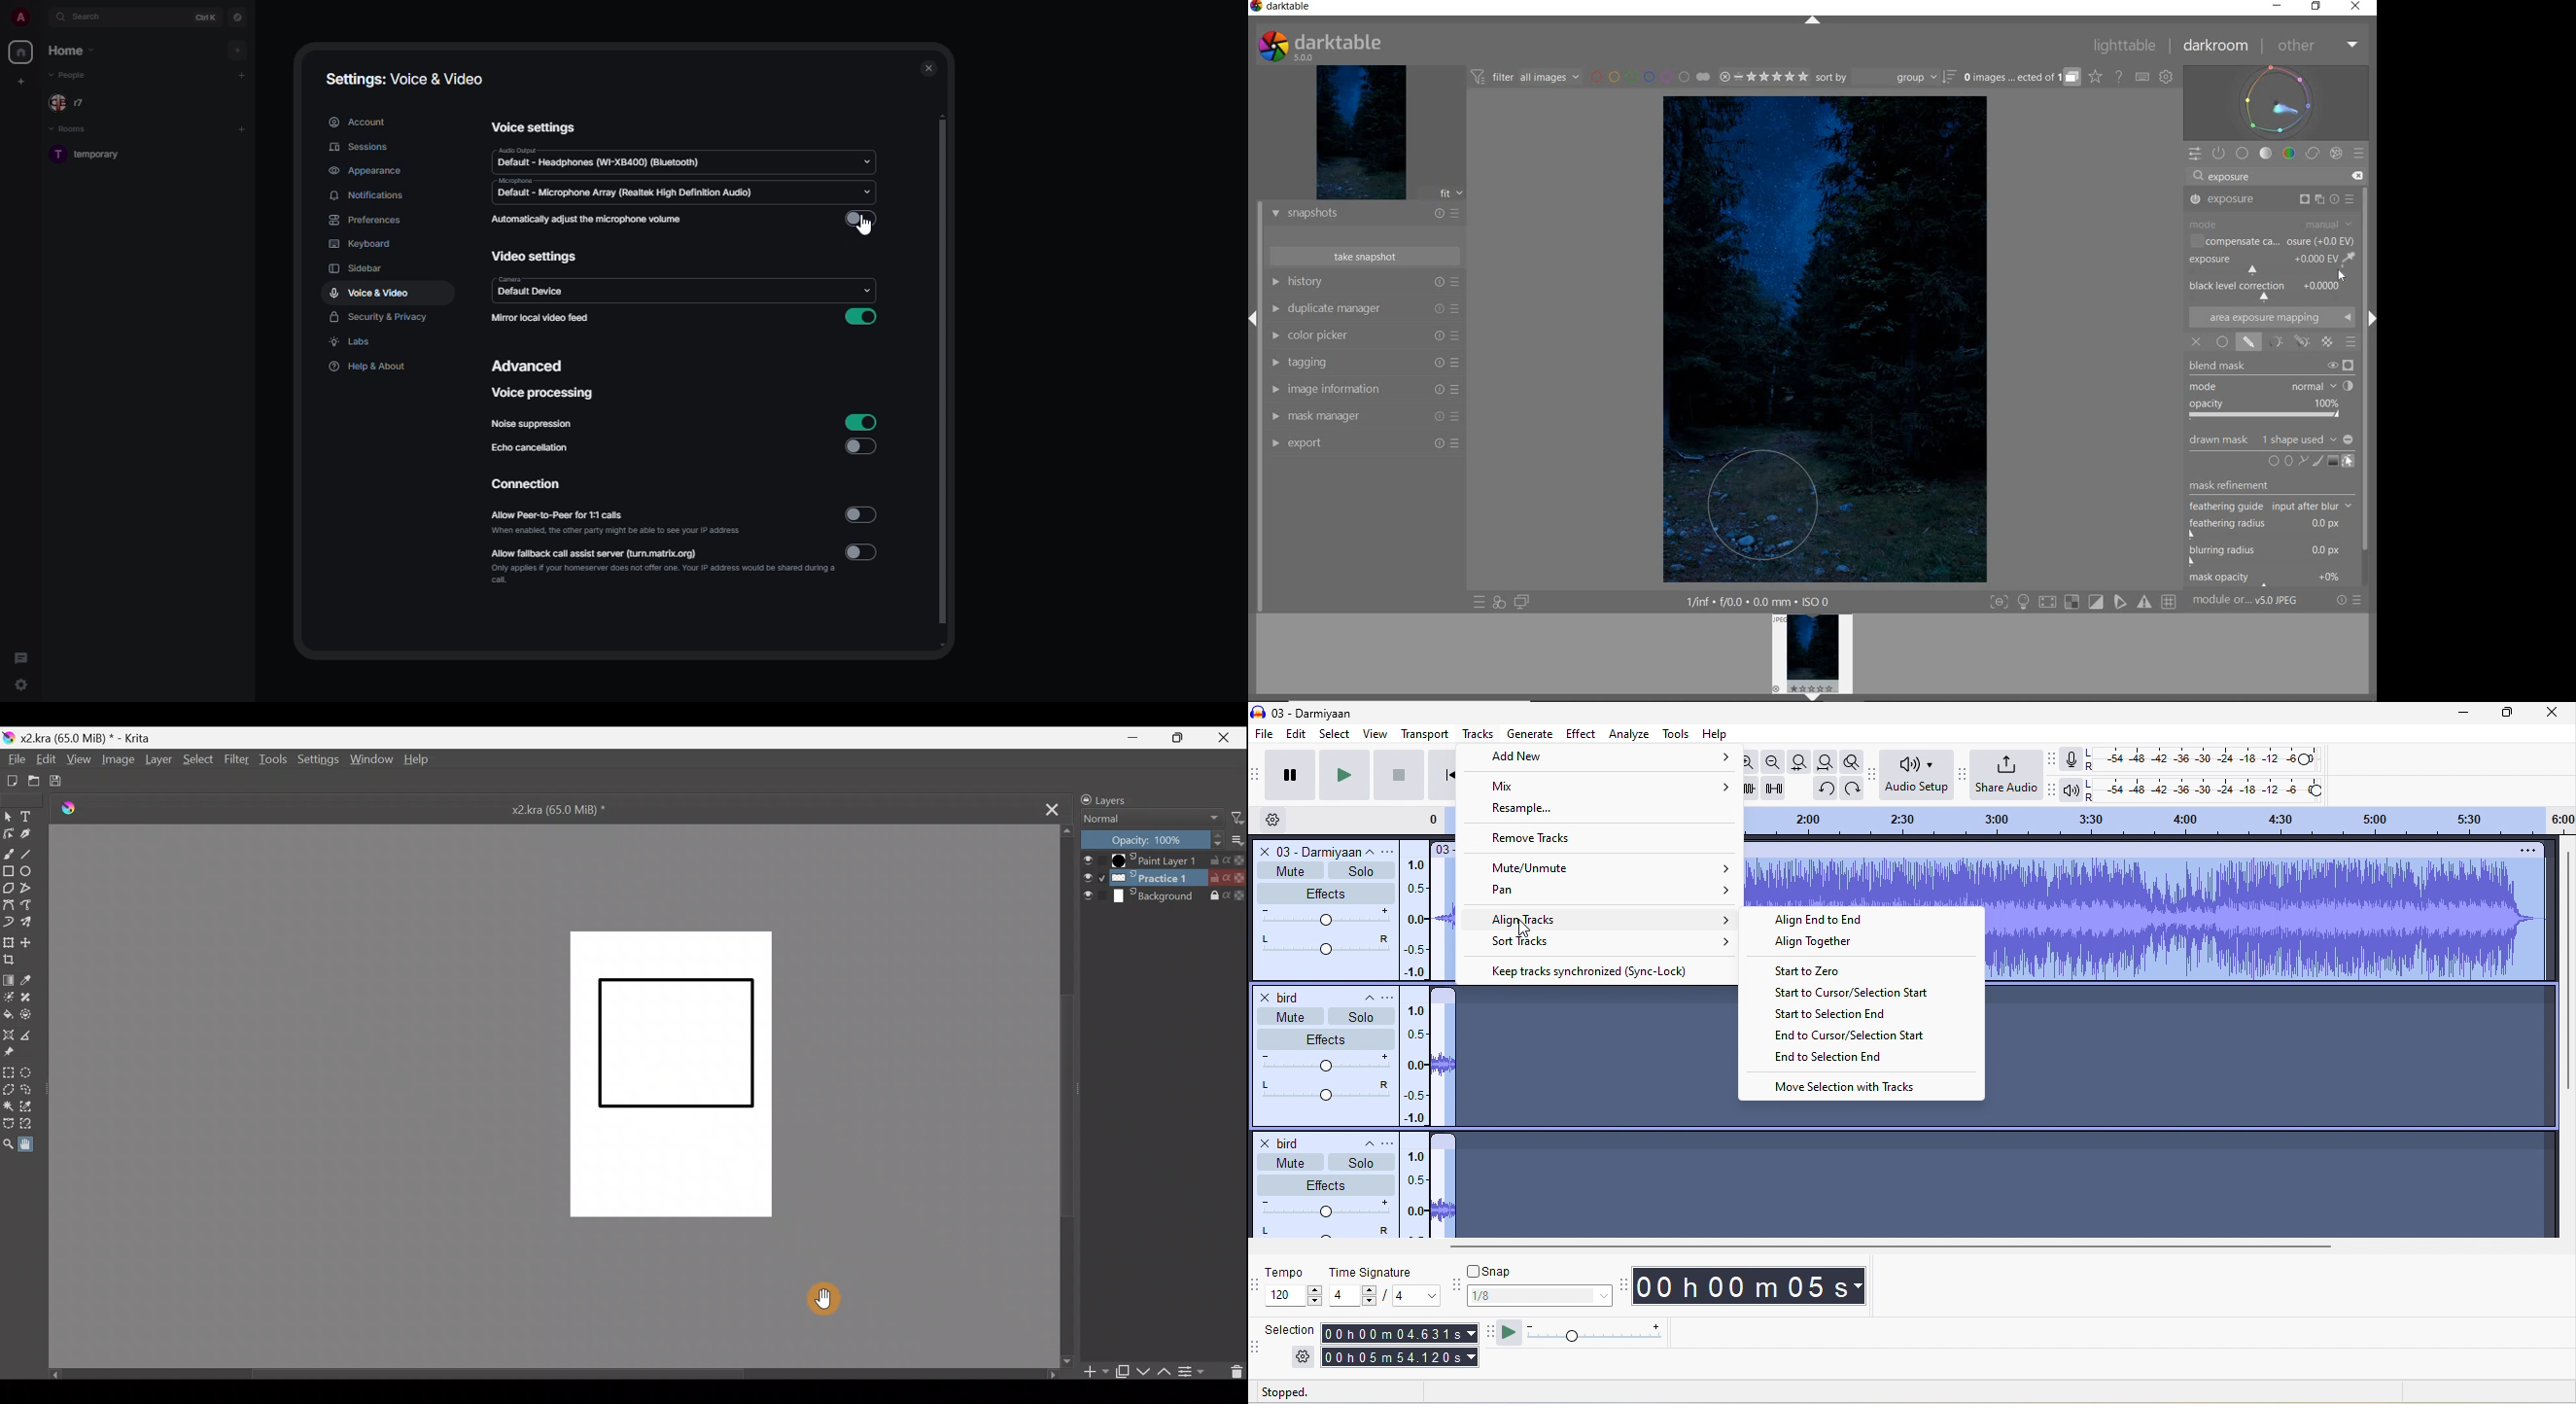 This screenshot has height=1428, width=2576. What do you see at coordinates (1764, 77) in the screenshot?
I see `RANGE RATING OF SELECTED IMAGES` at bounding box center [1764, 77].